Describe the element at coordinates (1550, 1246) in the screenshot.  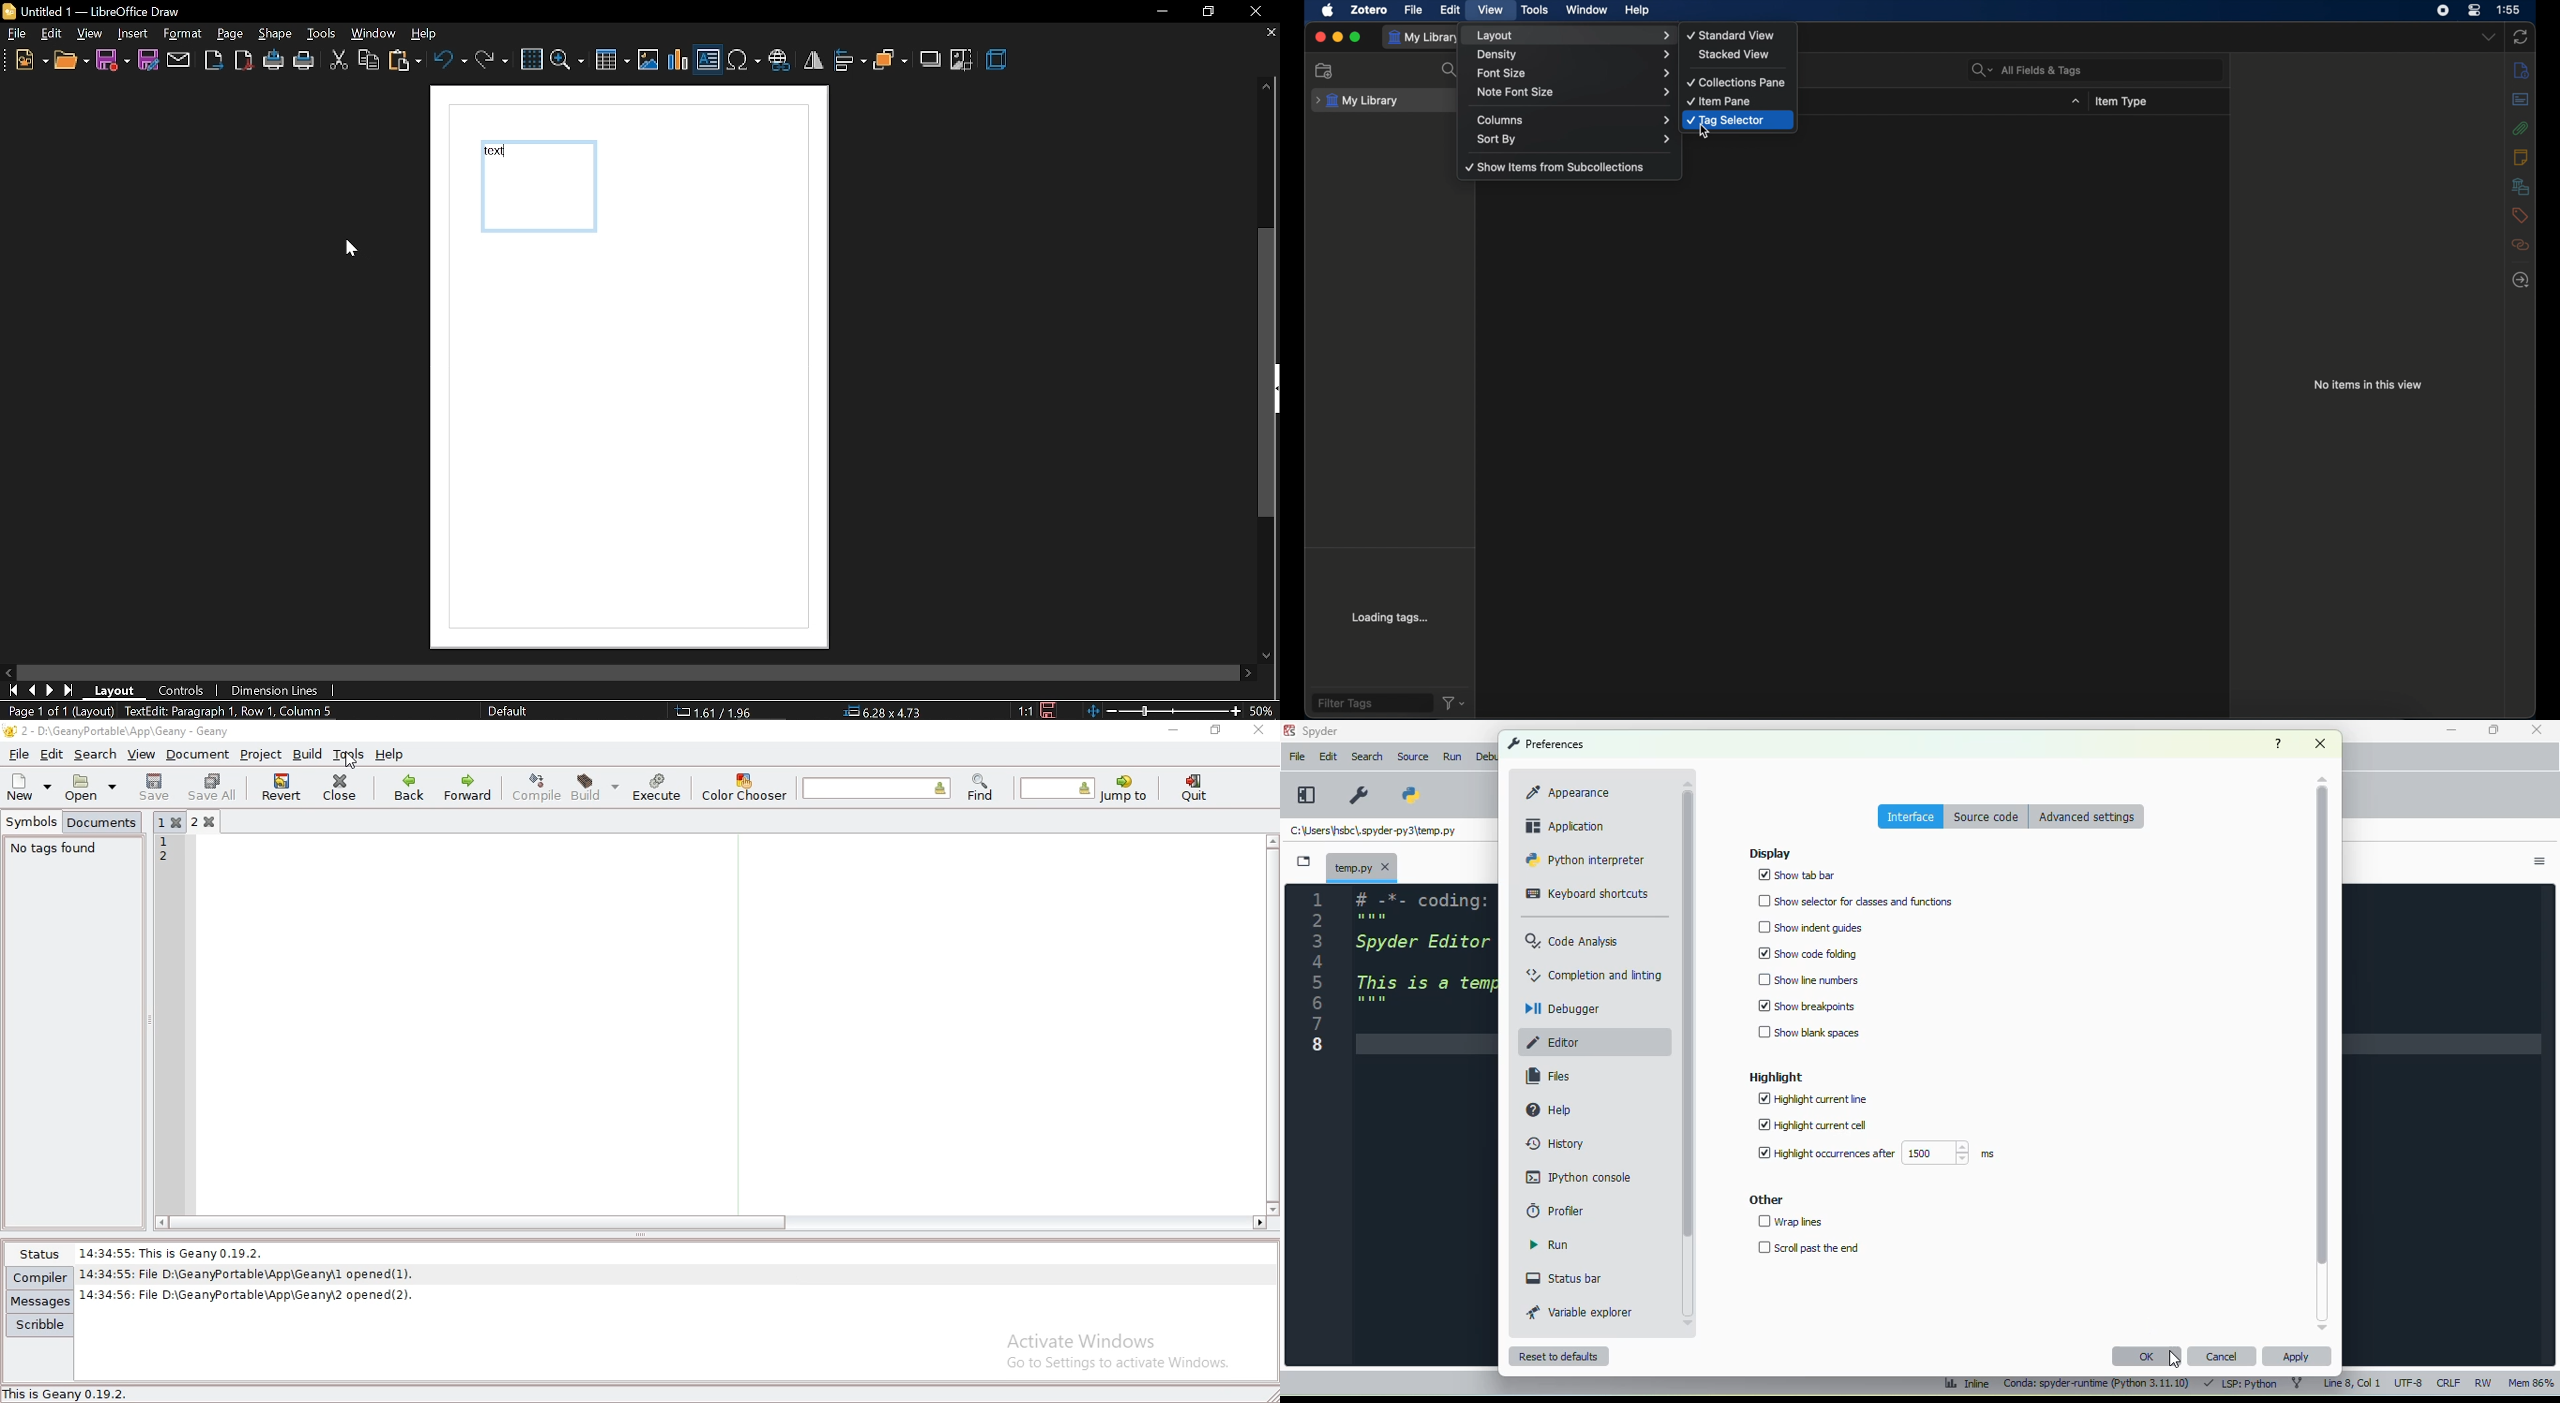
I see `run` at that location.